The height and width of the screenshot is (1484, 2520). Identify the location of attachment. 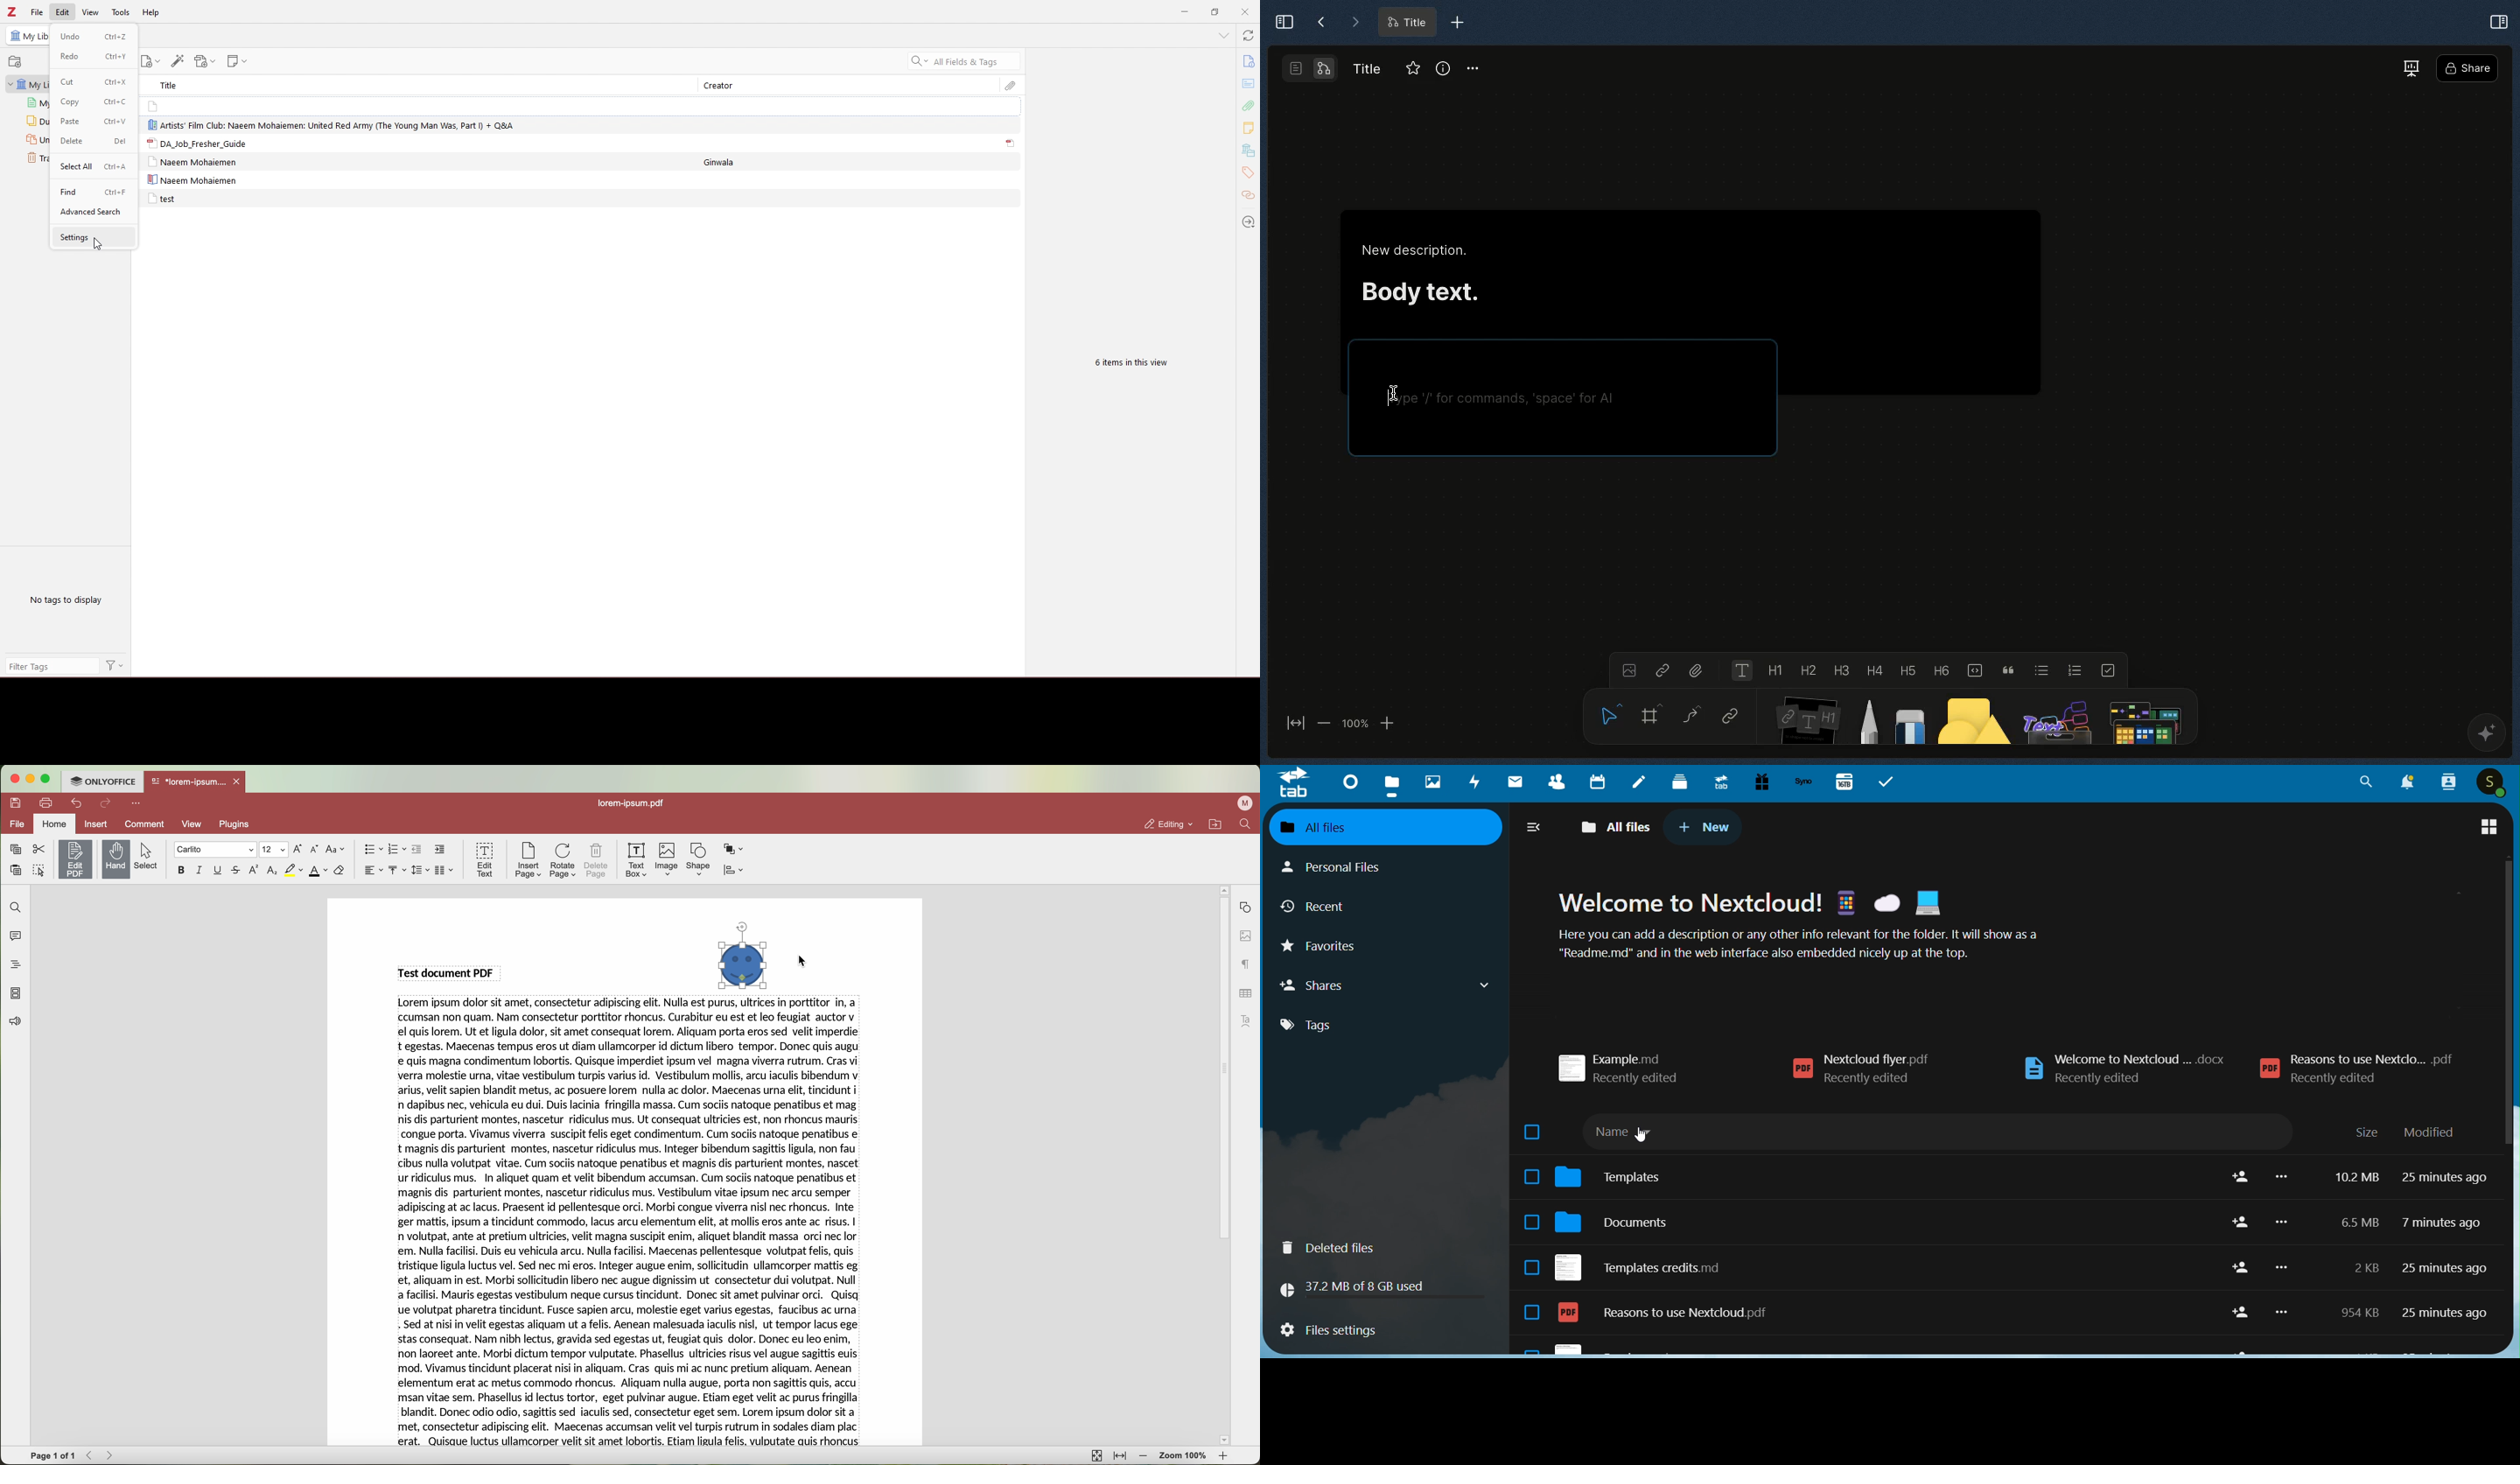
(1011, 86).